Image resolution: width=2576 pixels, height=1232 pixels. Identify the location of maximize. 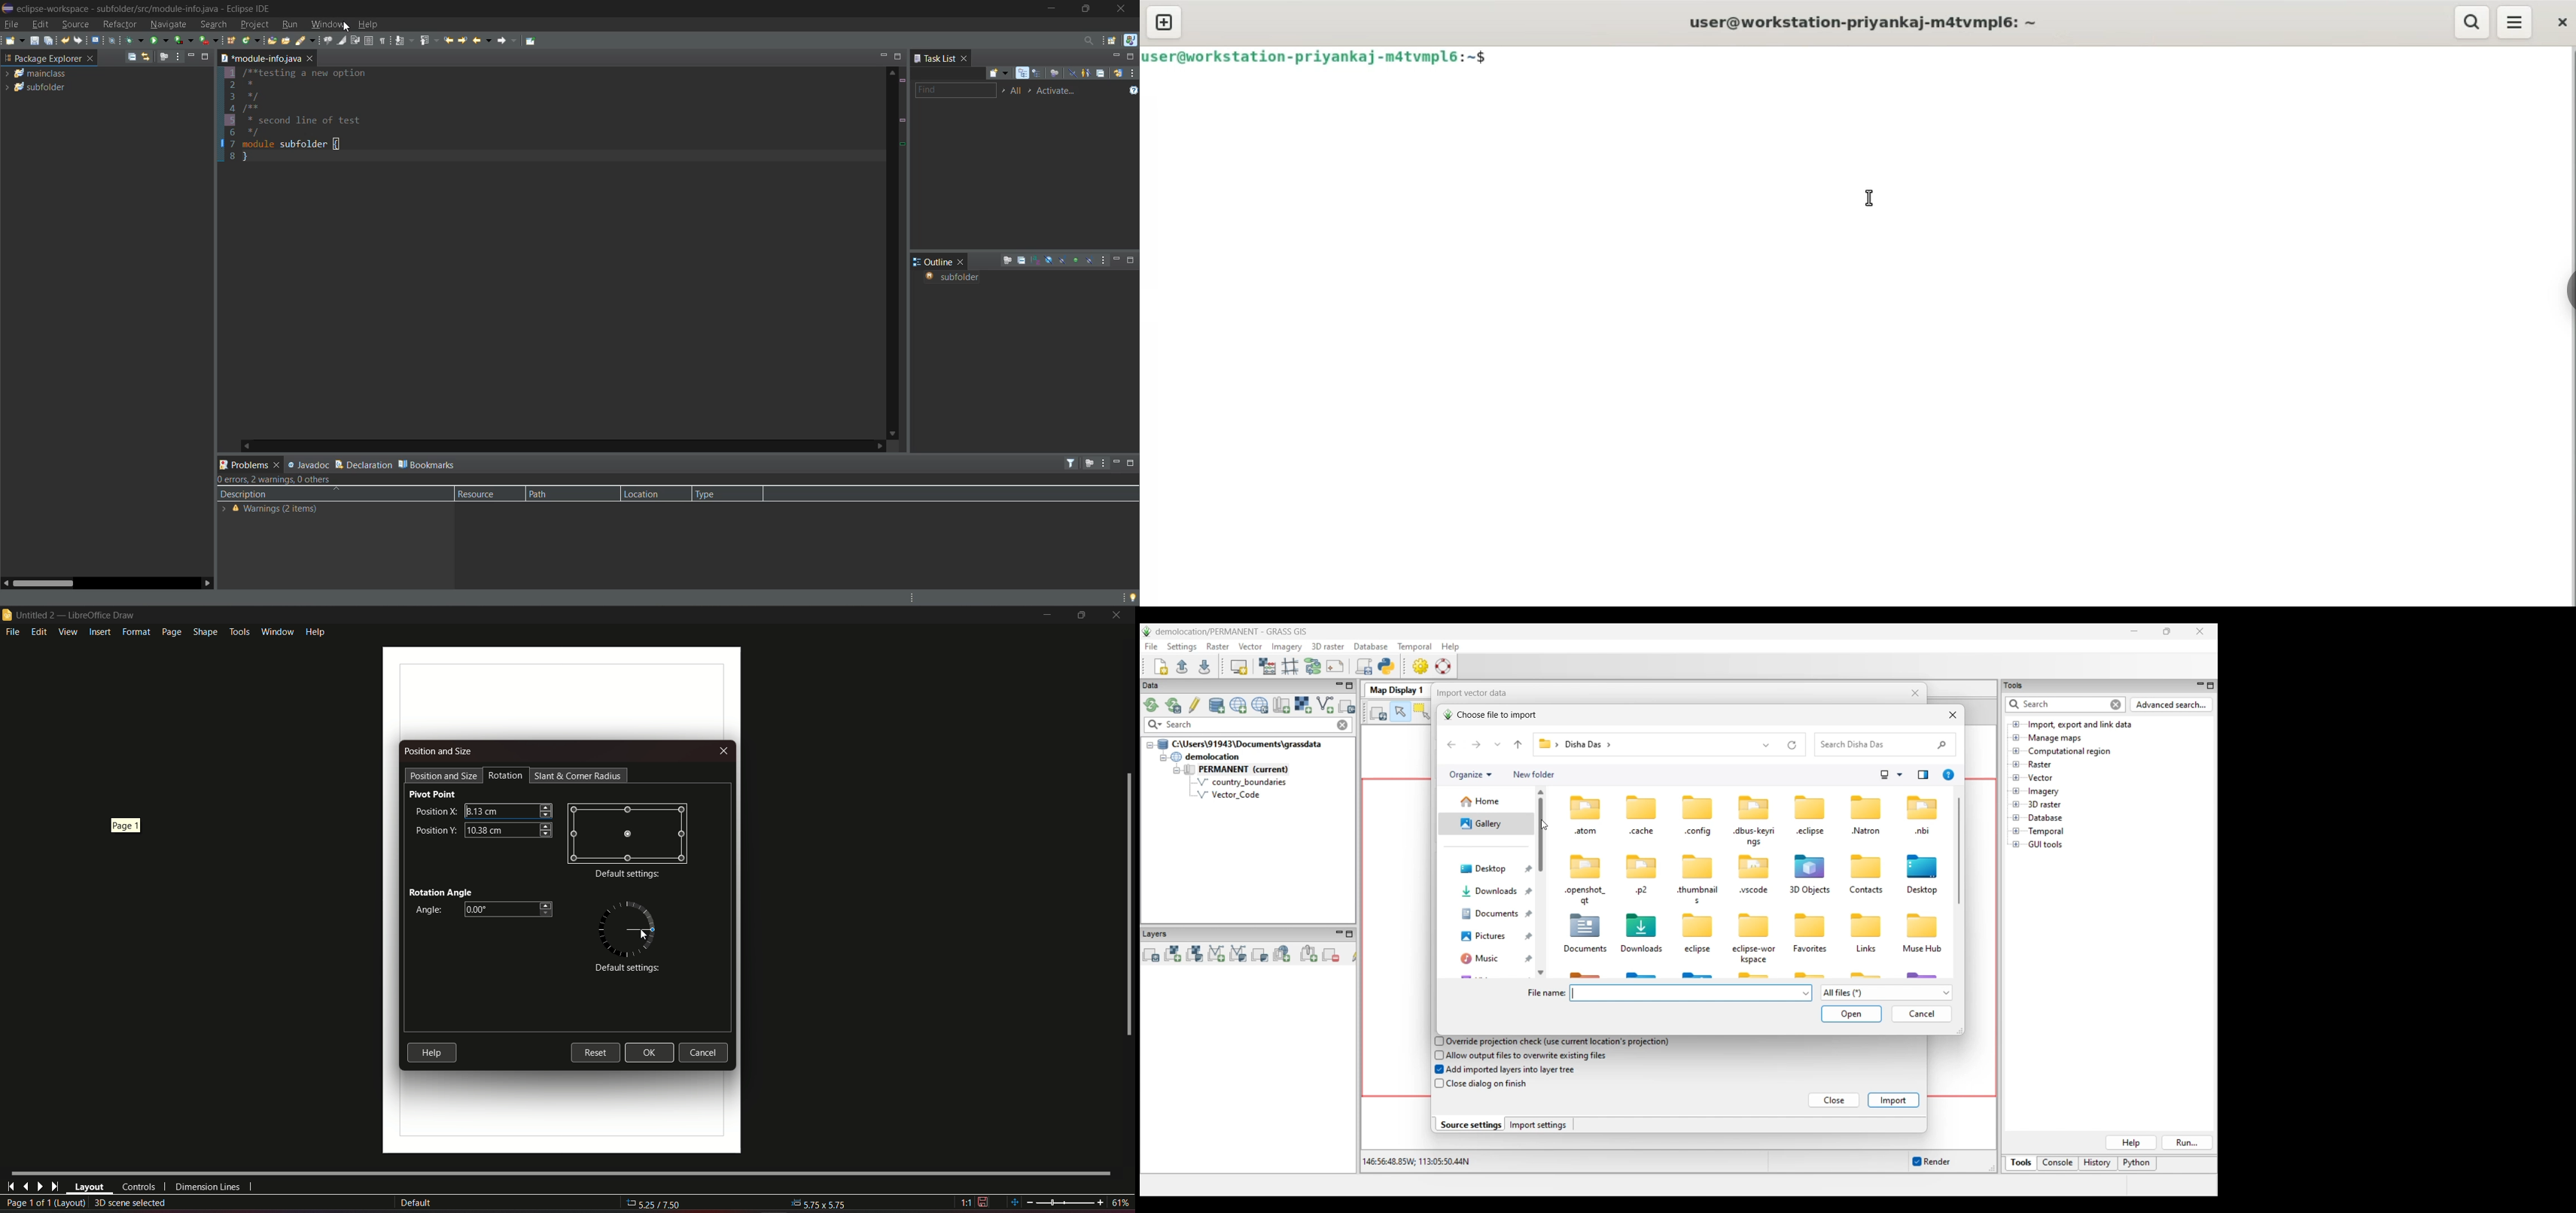
(1132, 260).